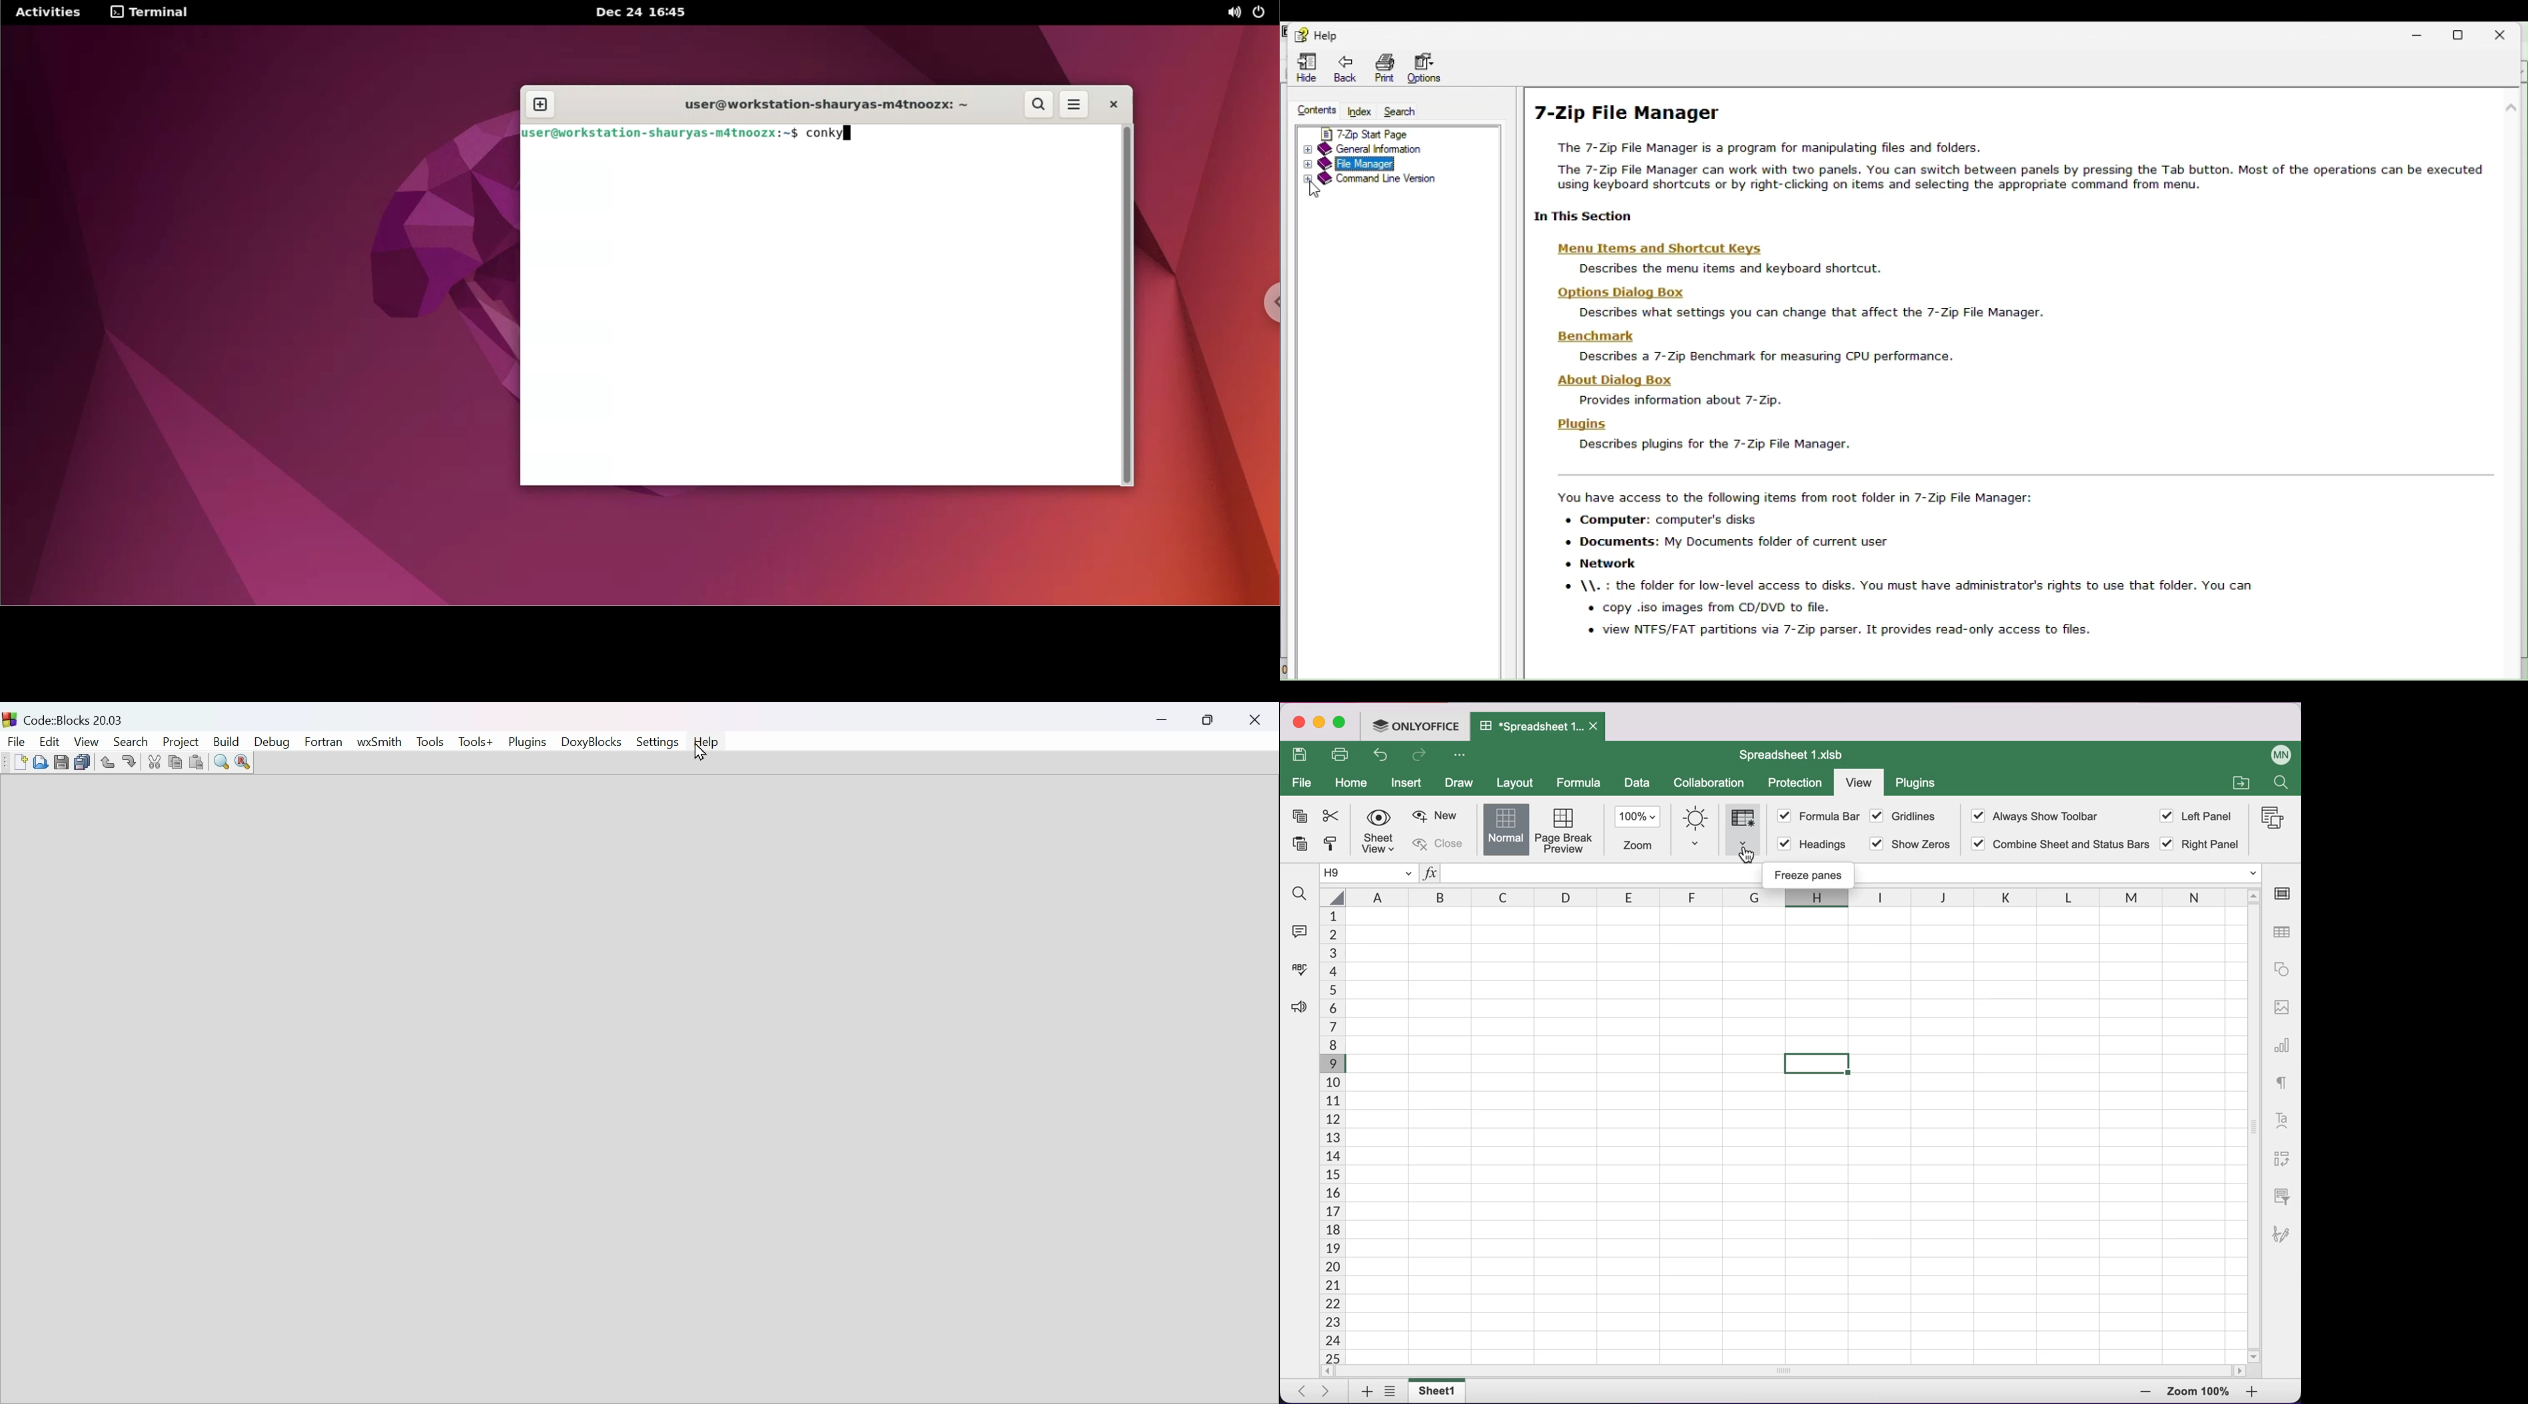  Describe the element at coordinates (1426, 65) in the screenshot. I see `Options` at that location.